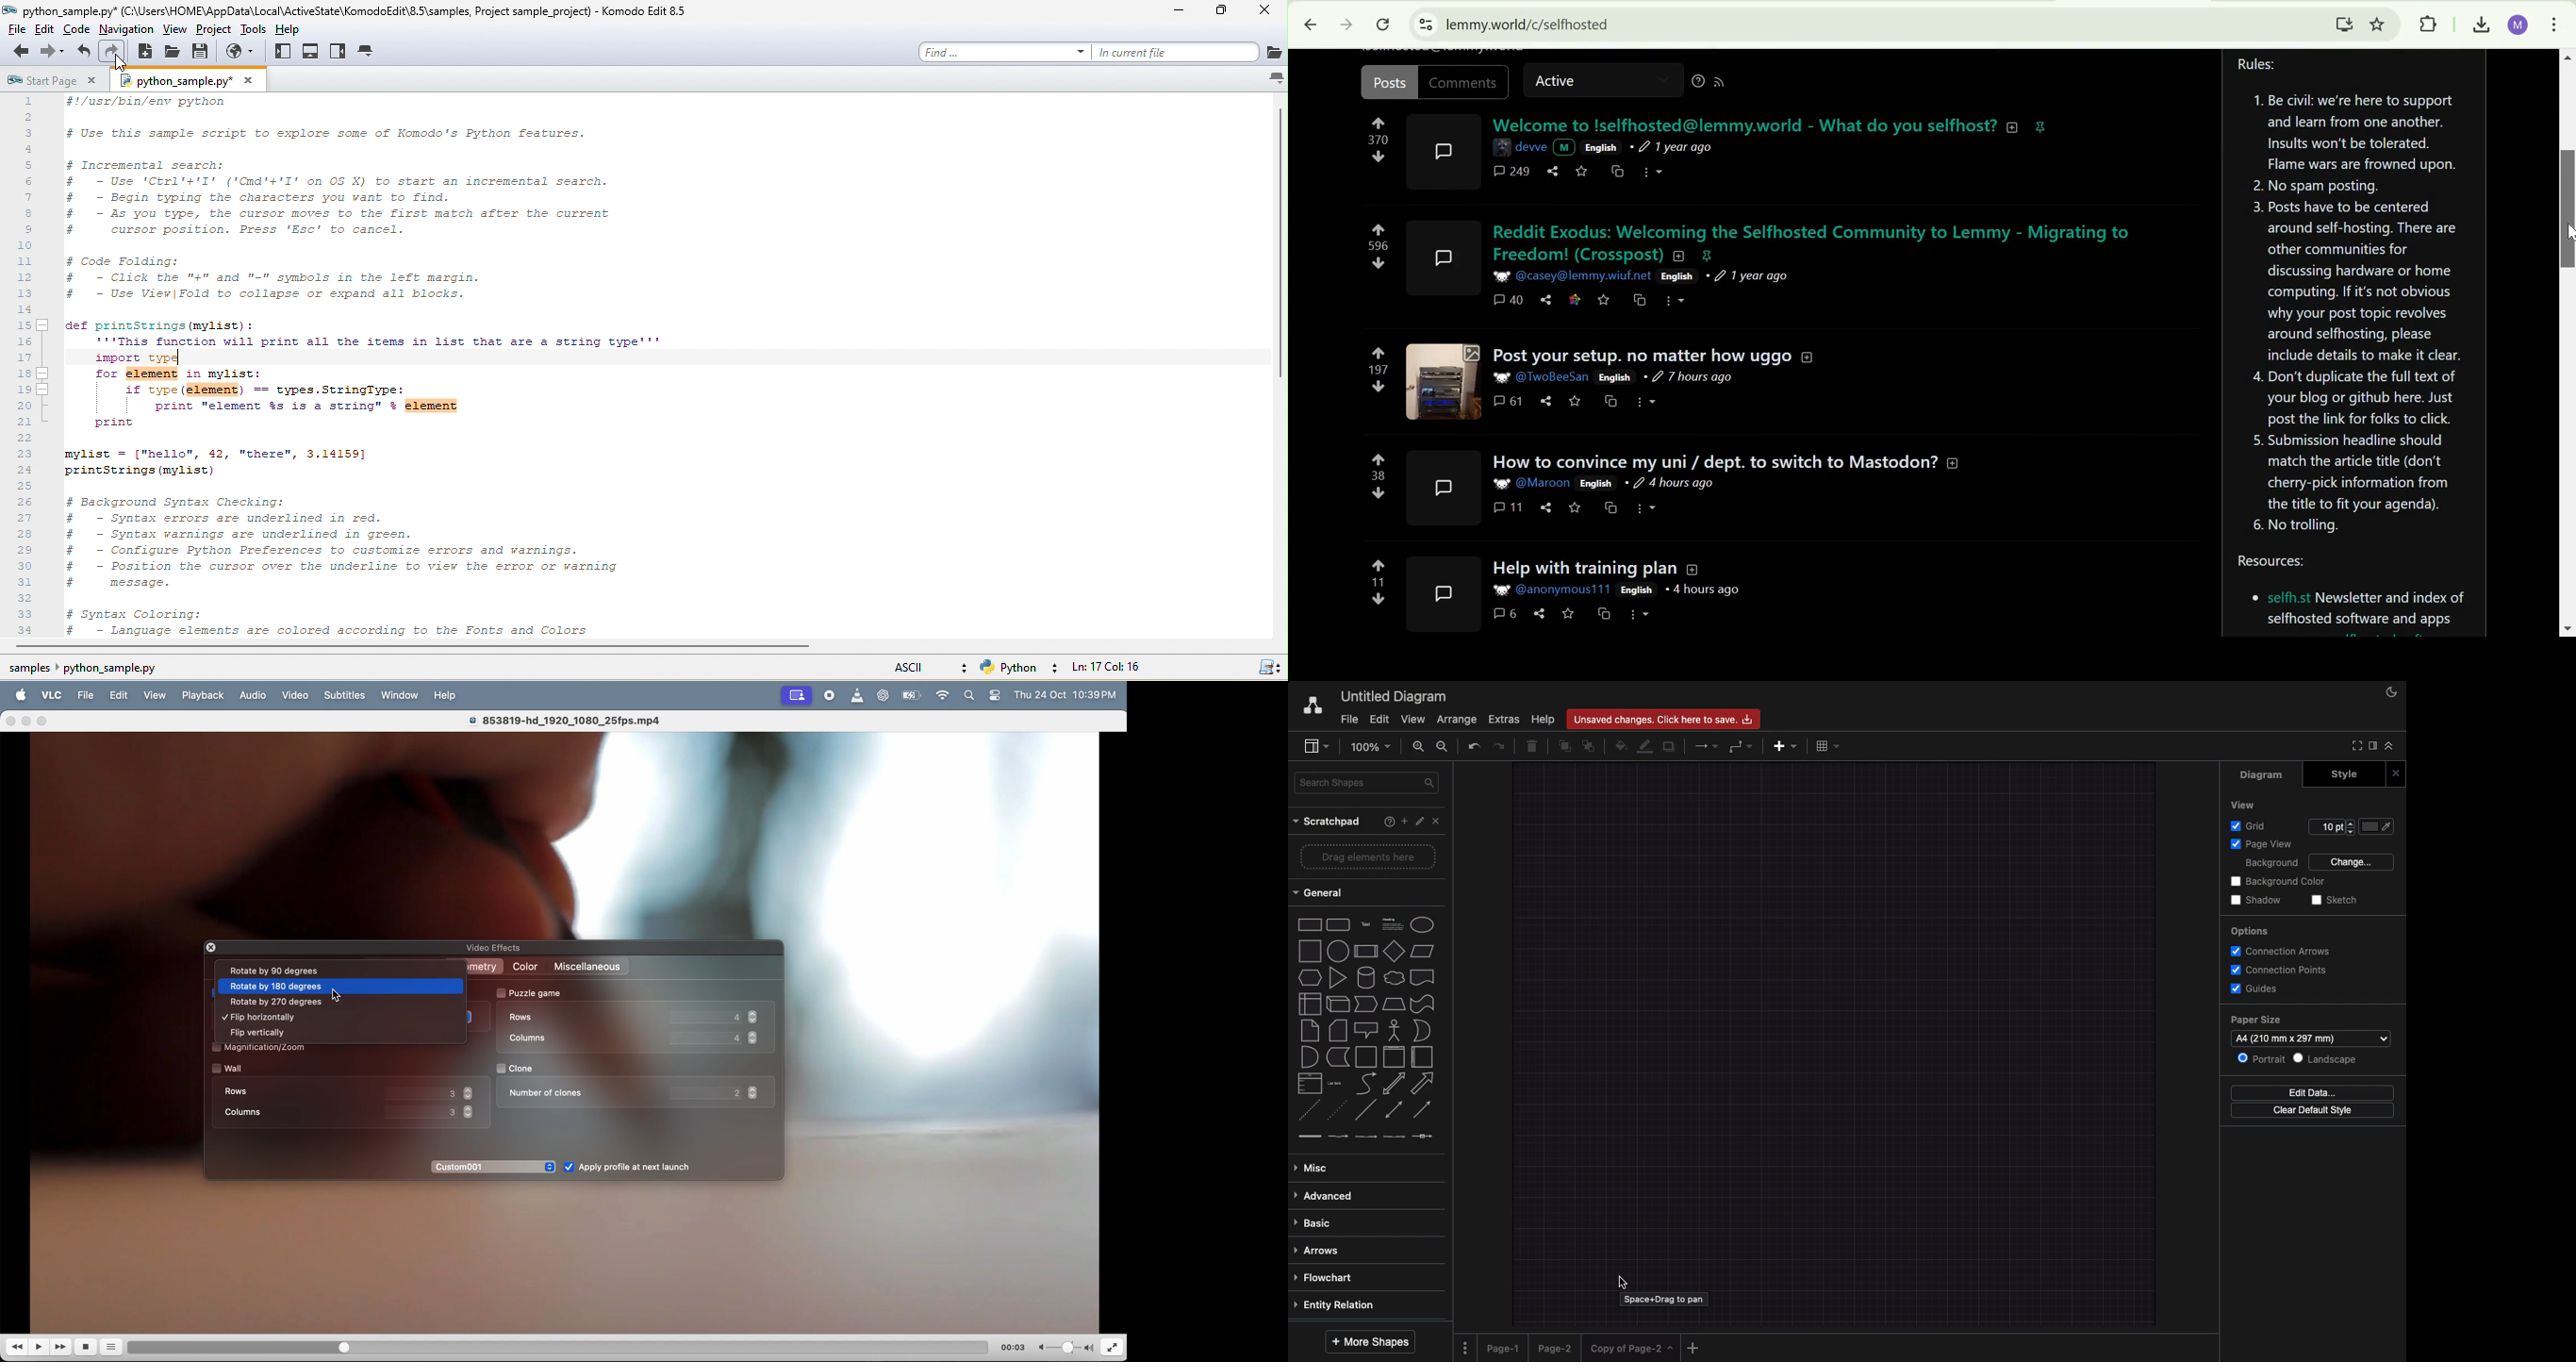 The image size is (2576, 1372). I want to click on Canvas, so click(1836, 1011).